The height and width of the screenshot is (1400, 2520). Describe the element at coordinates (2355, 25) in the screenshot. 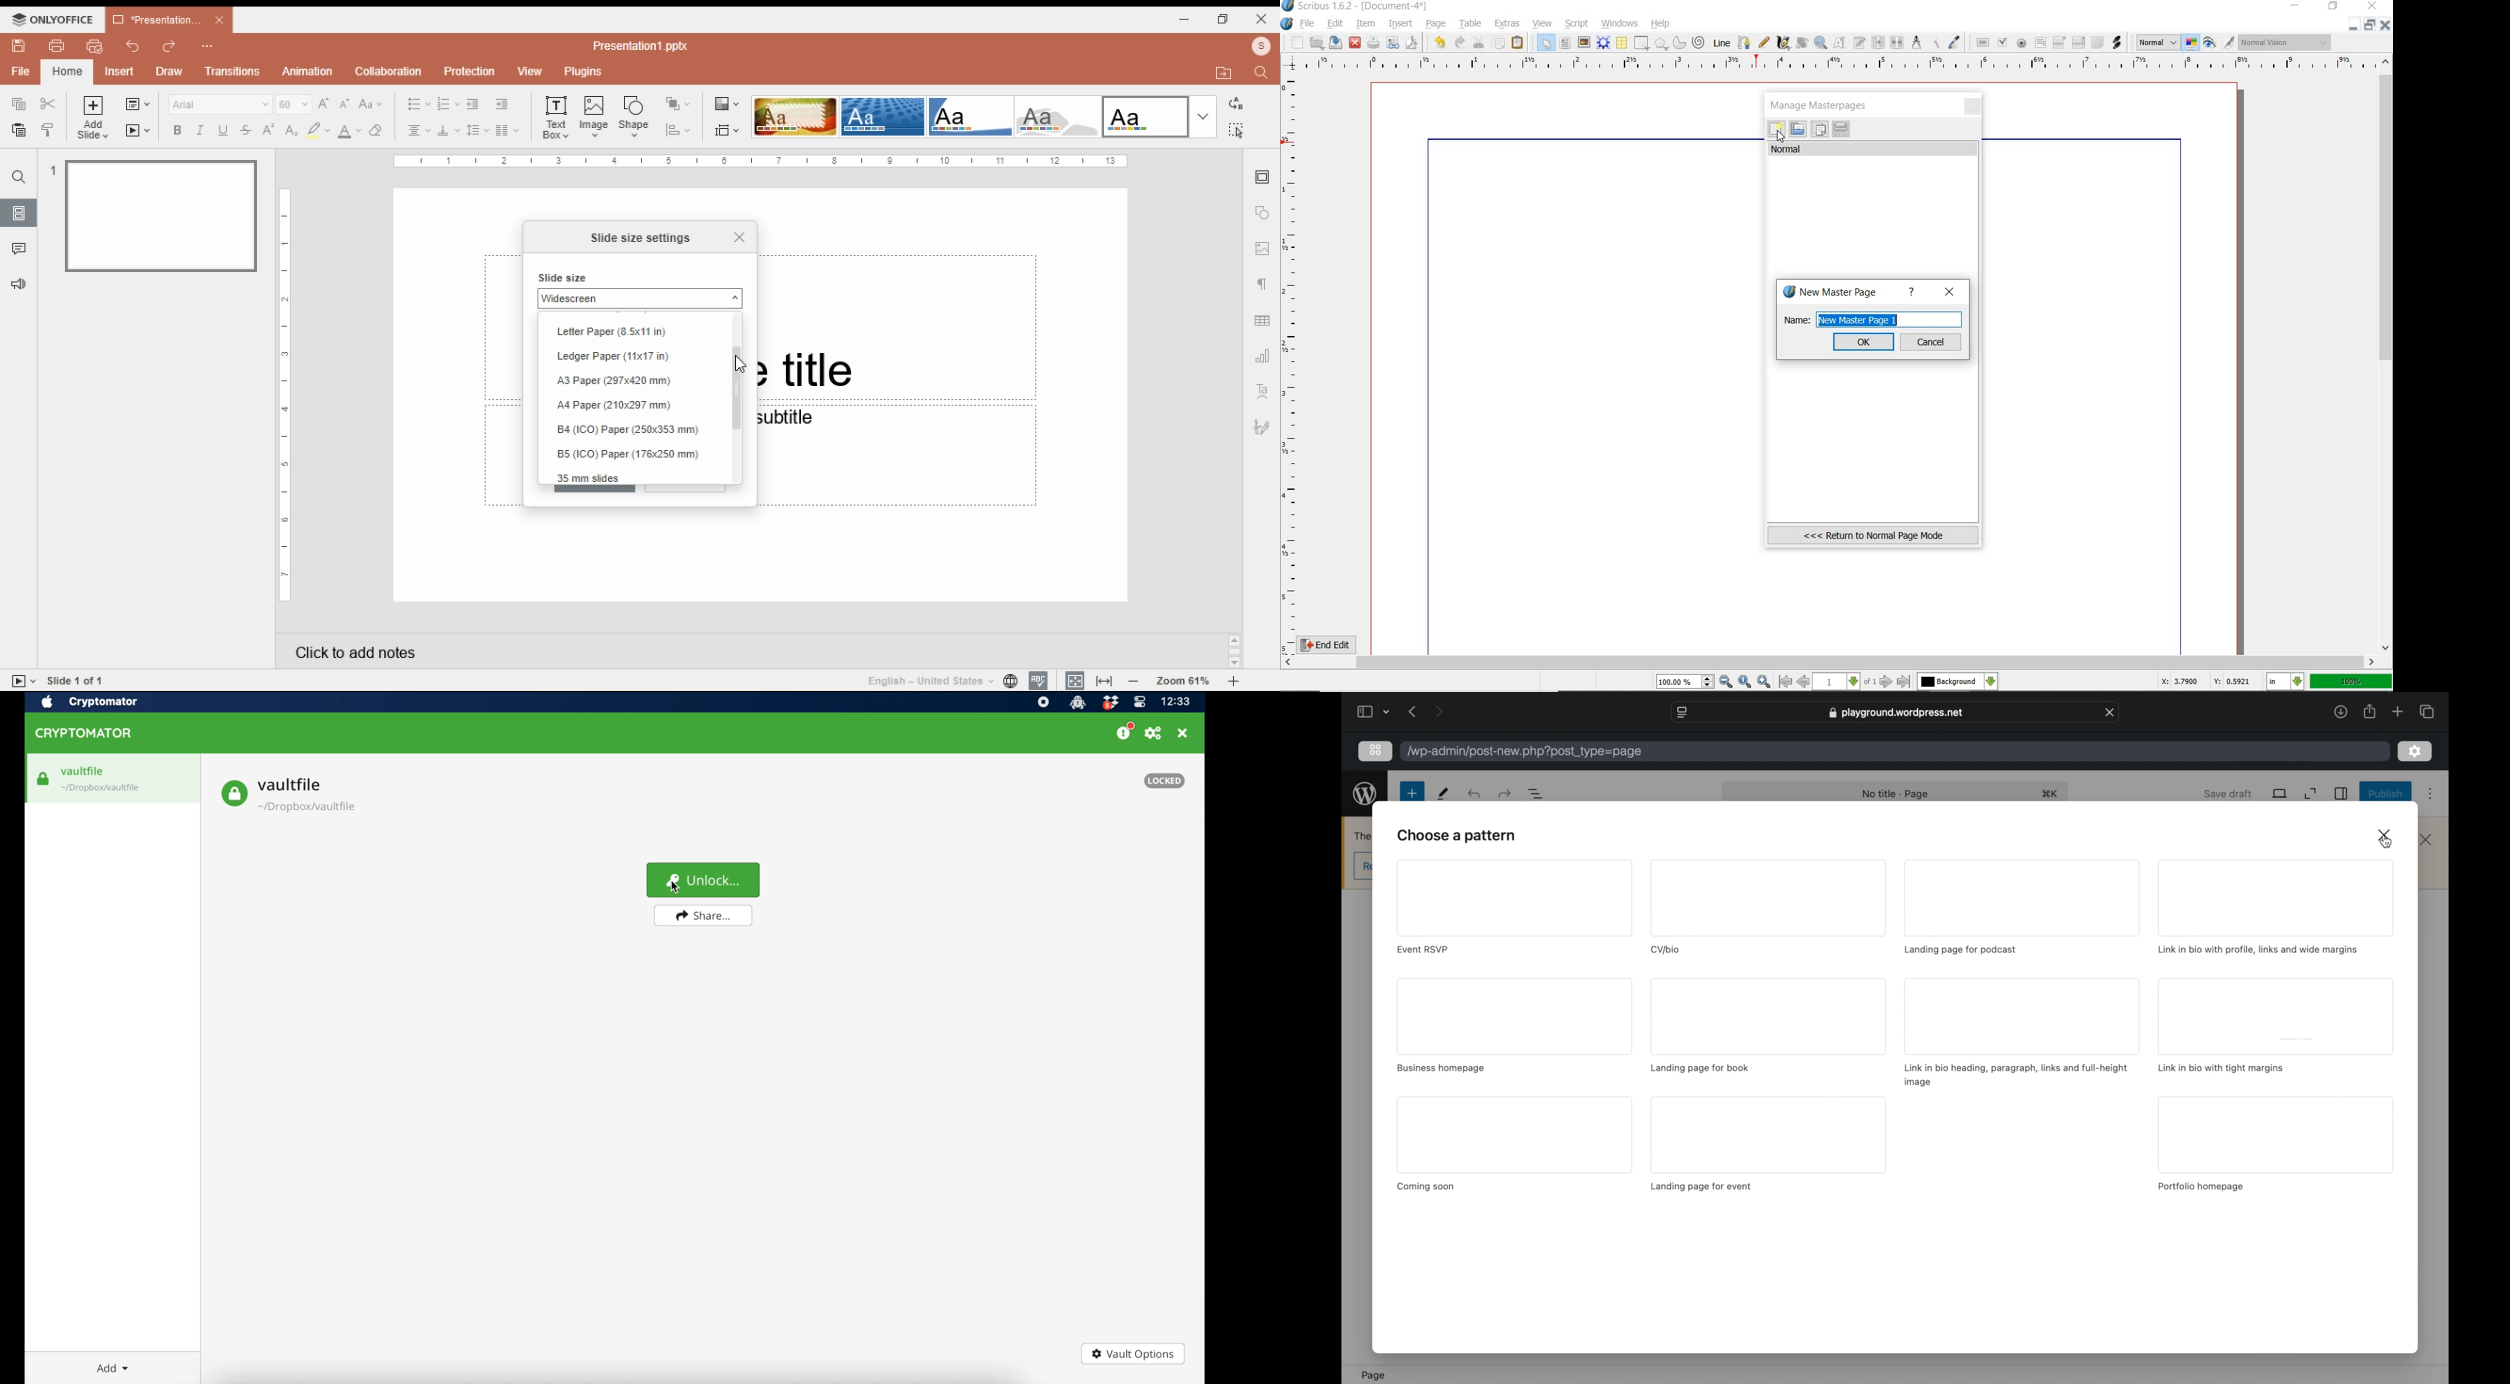

I see `minimize` at that location.